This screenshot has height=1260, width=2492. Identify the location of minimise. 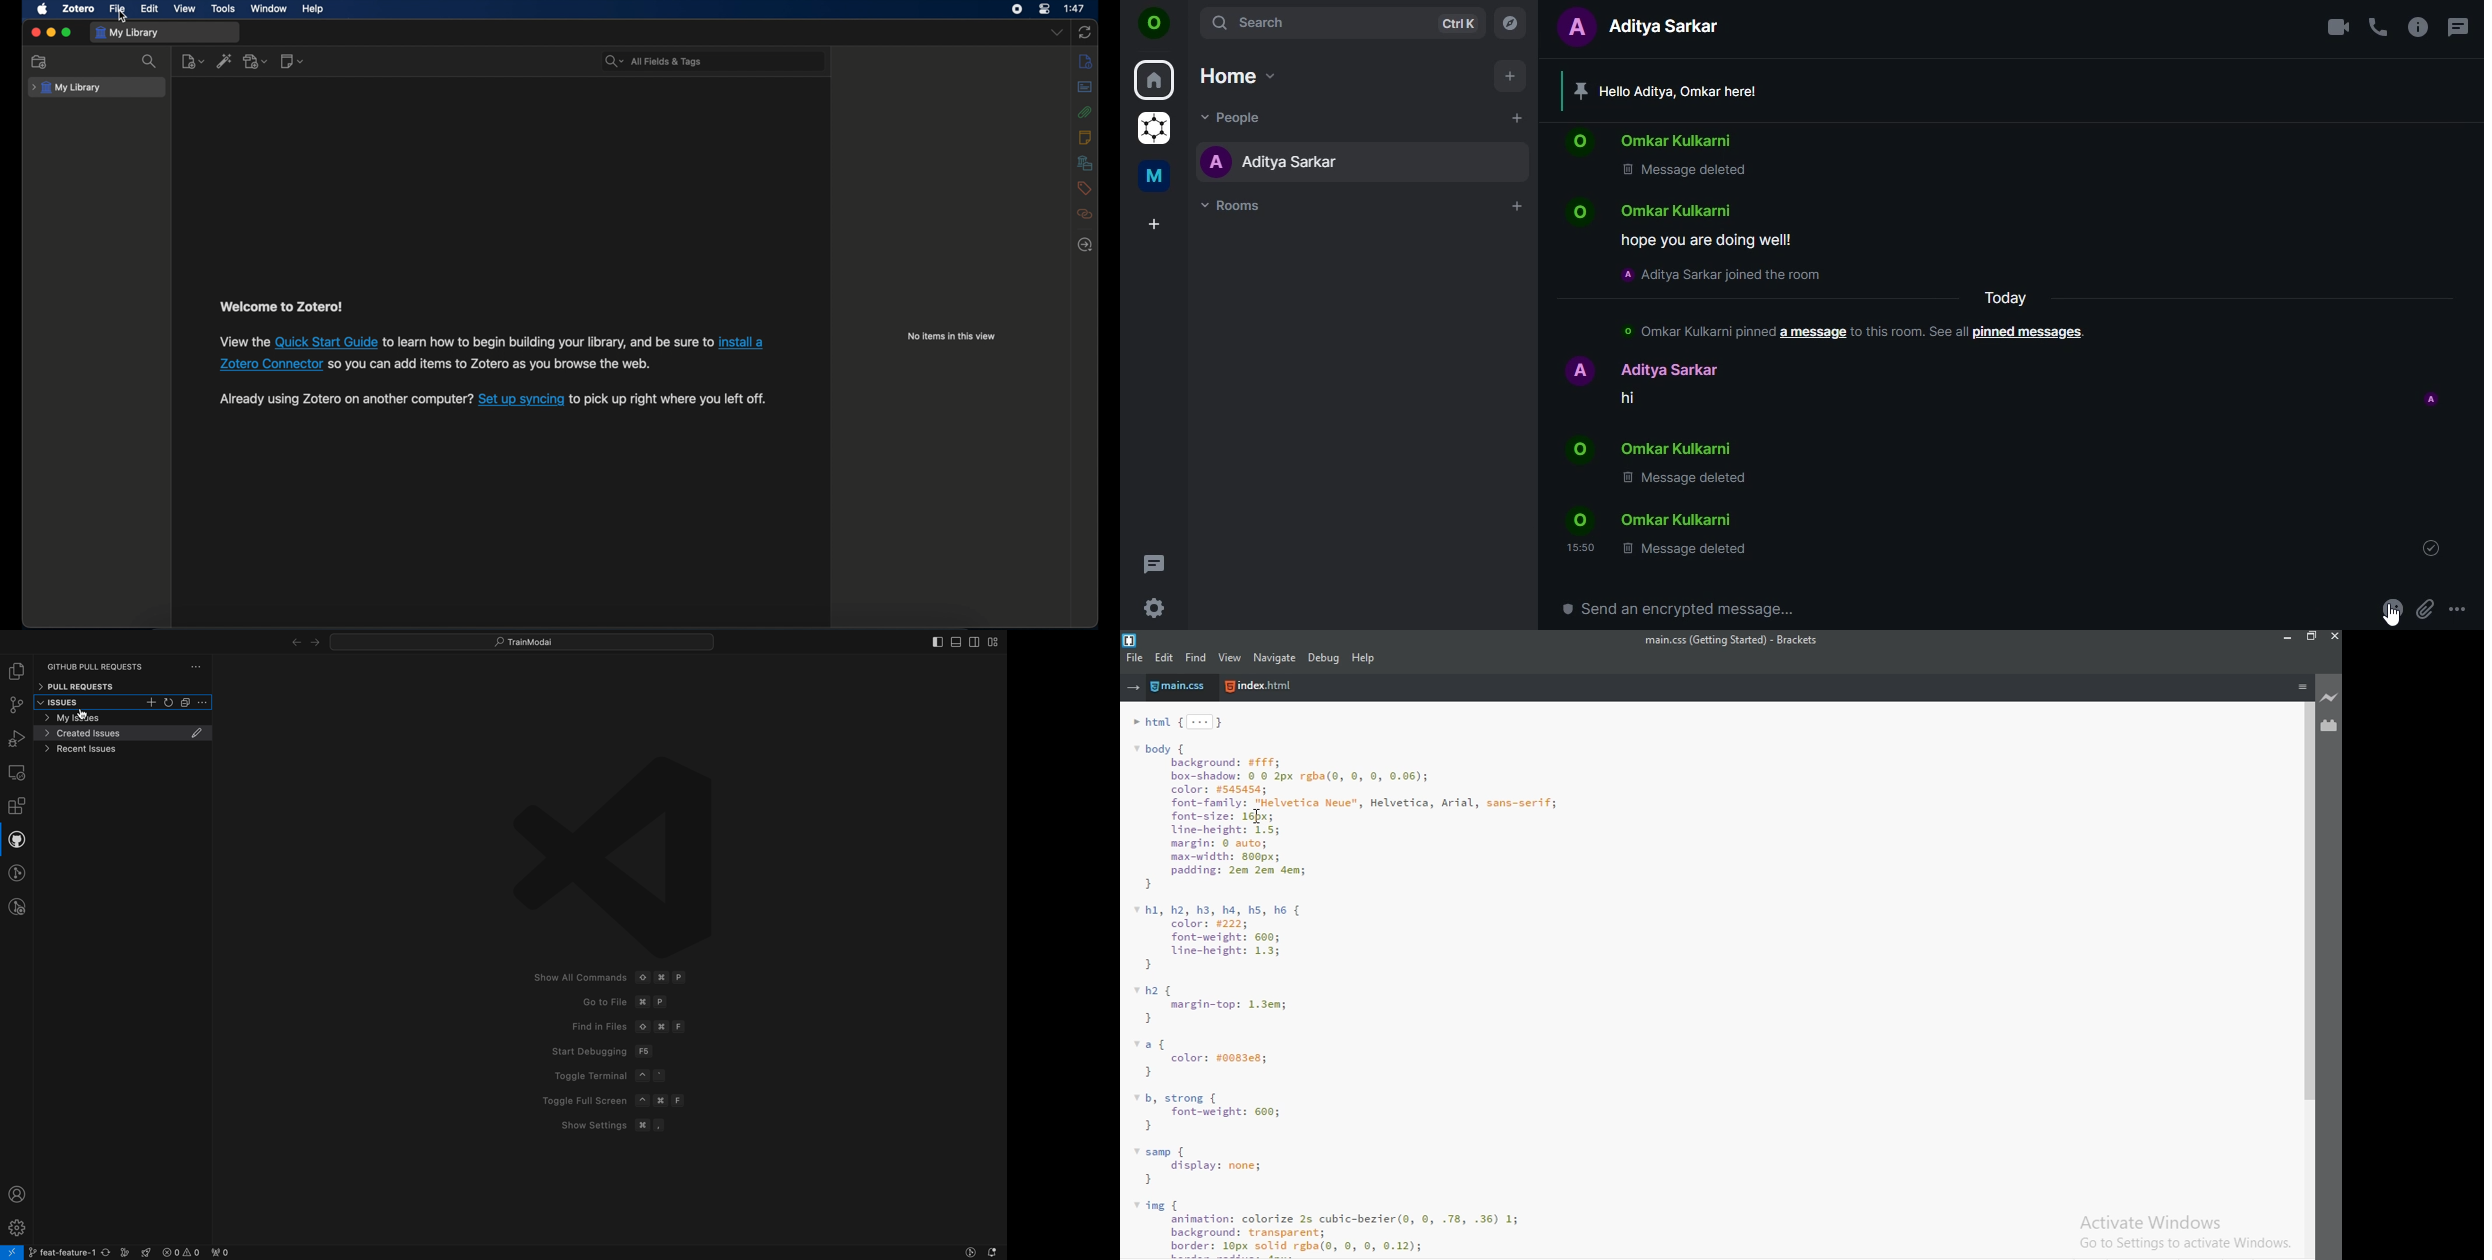
(2285, 639).